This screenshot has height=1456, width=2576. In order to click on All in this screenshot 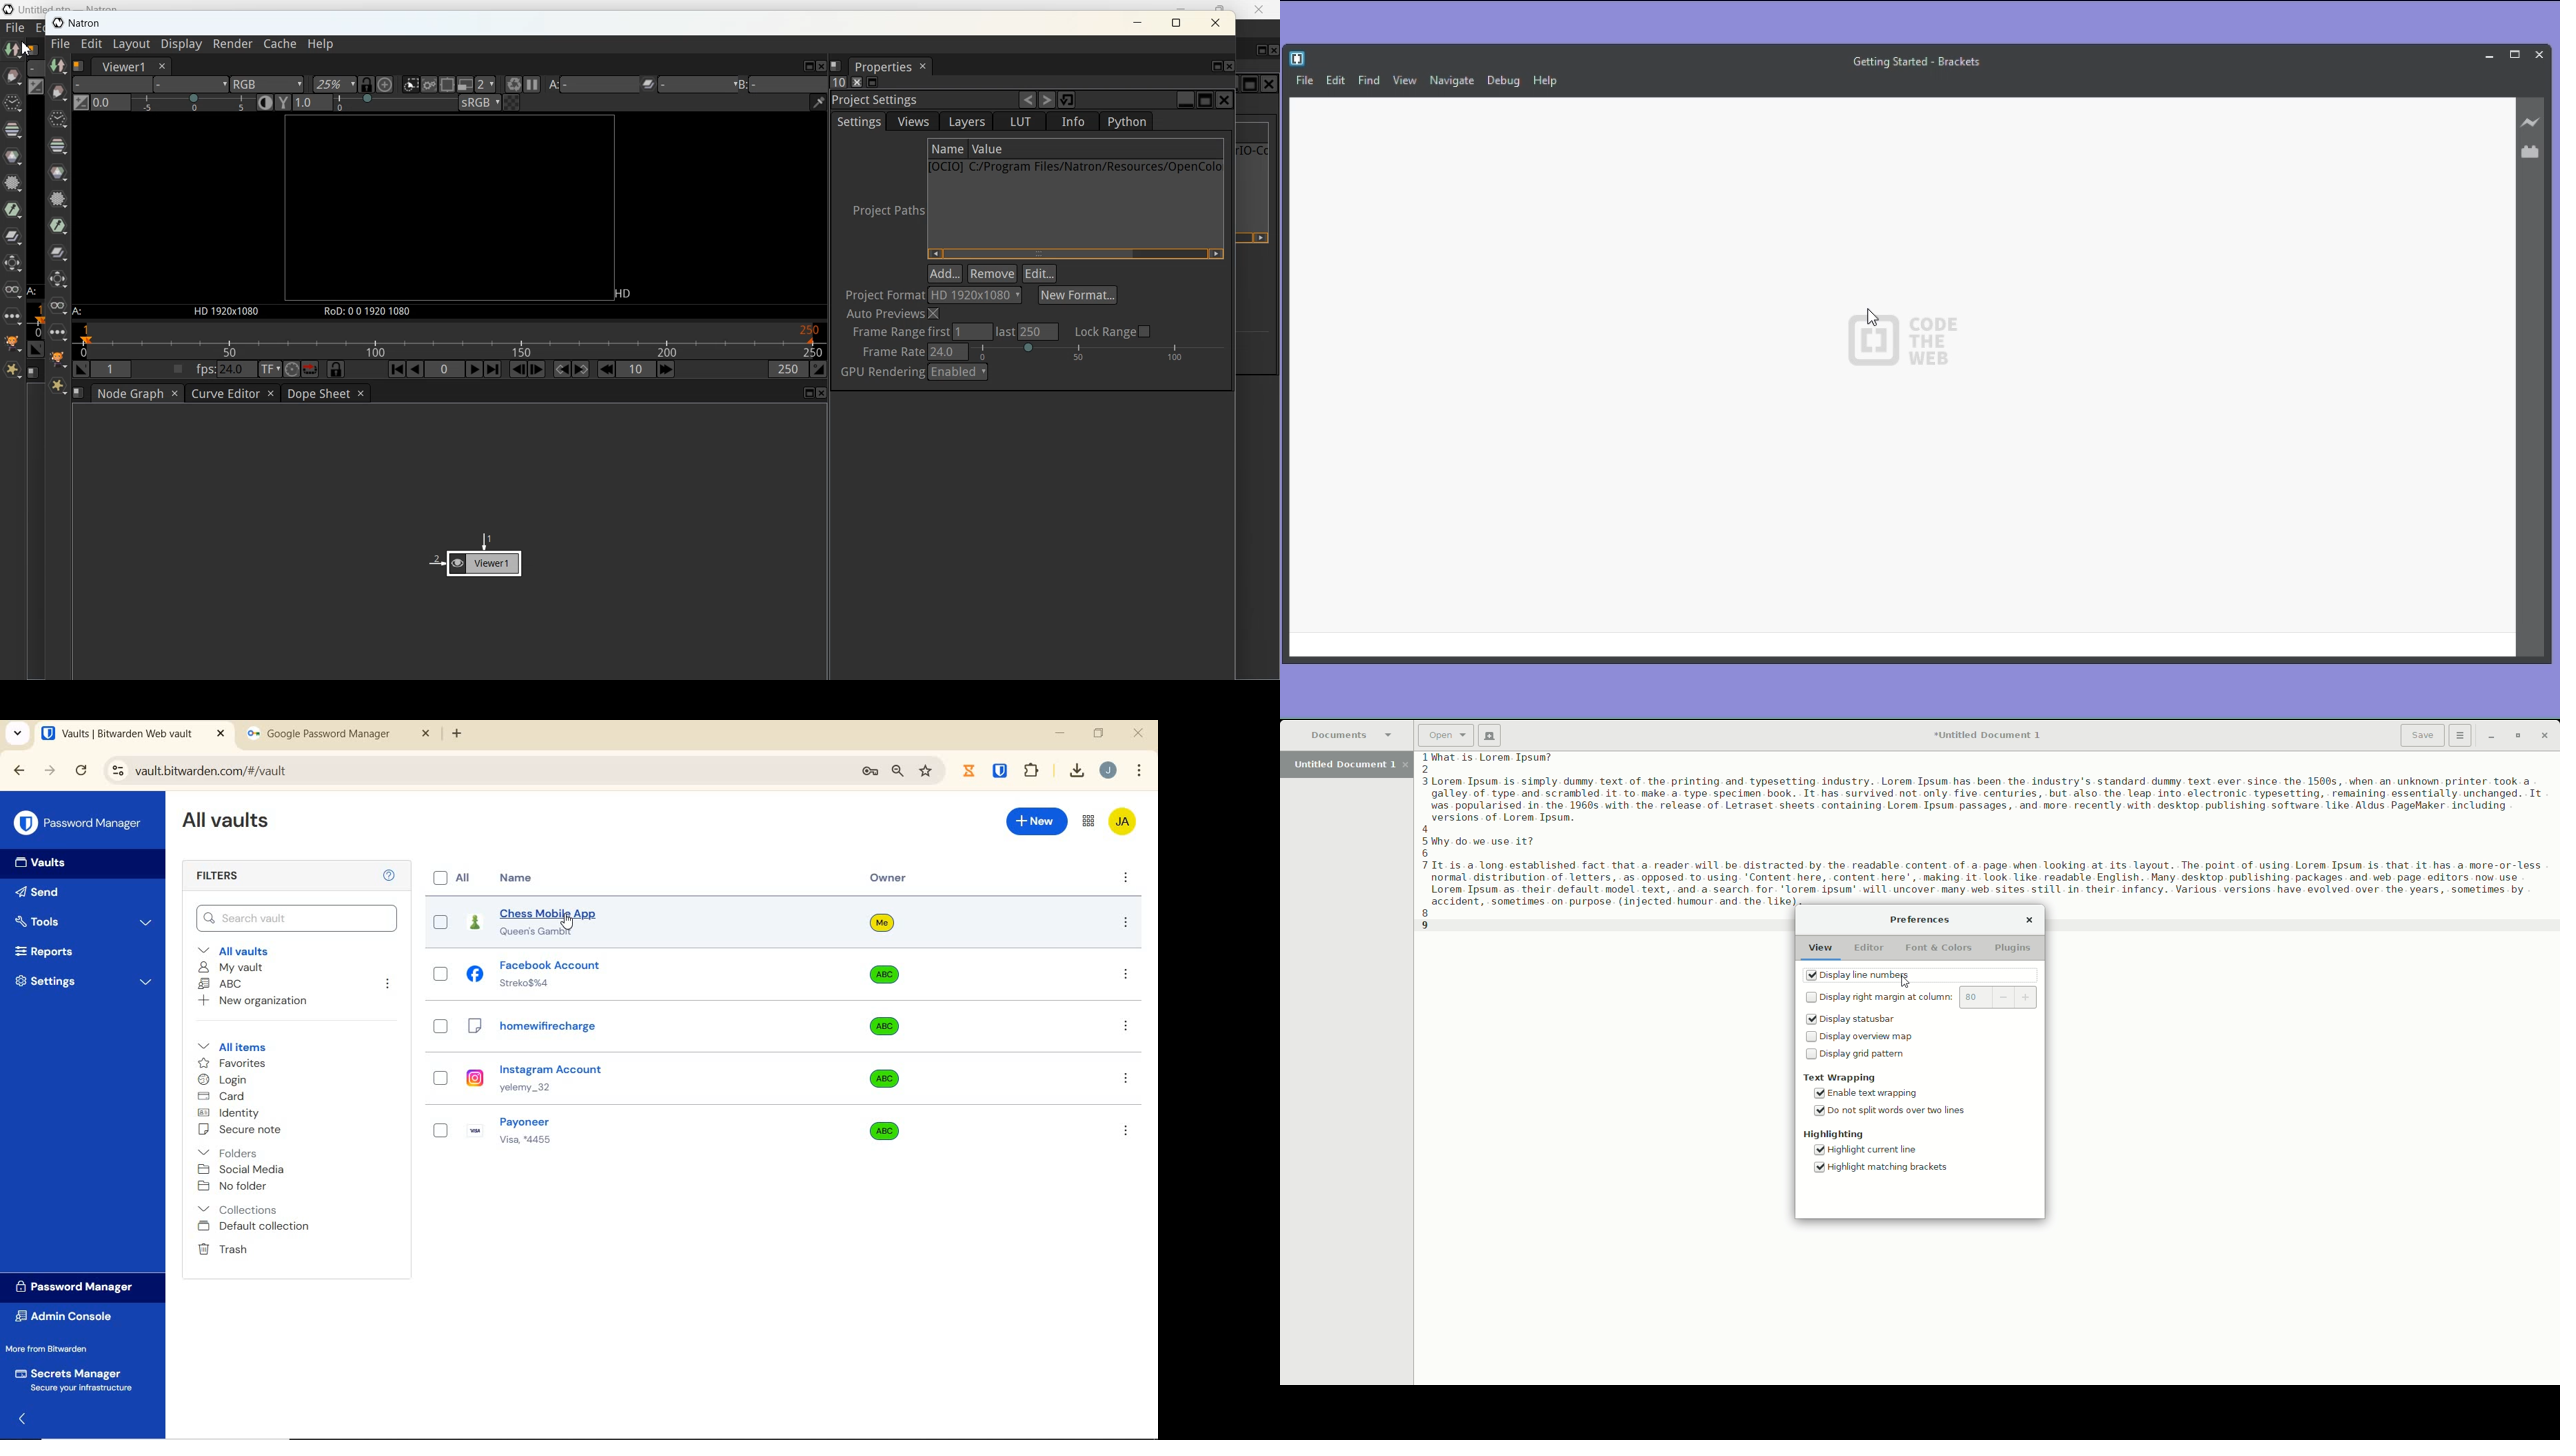, I will do `click(451, 879)`.